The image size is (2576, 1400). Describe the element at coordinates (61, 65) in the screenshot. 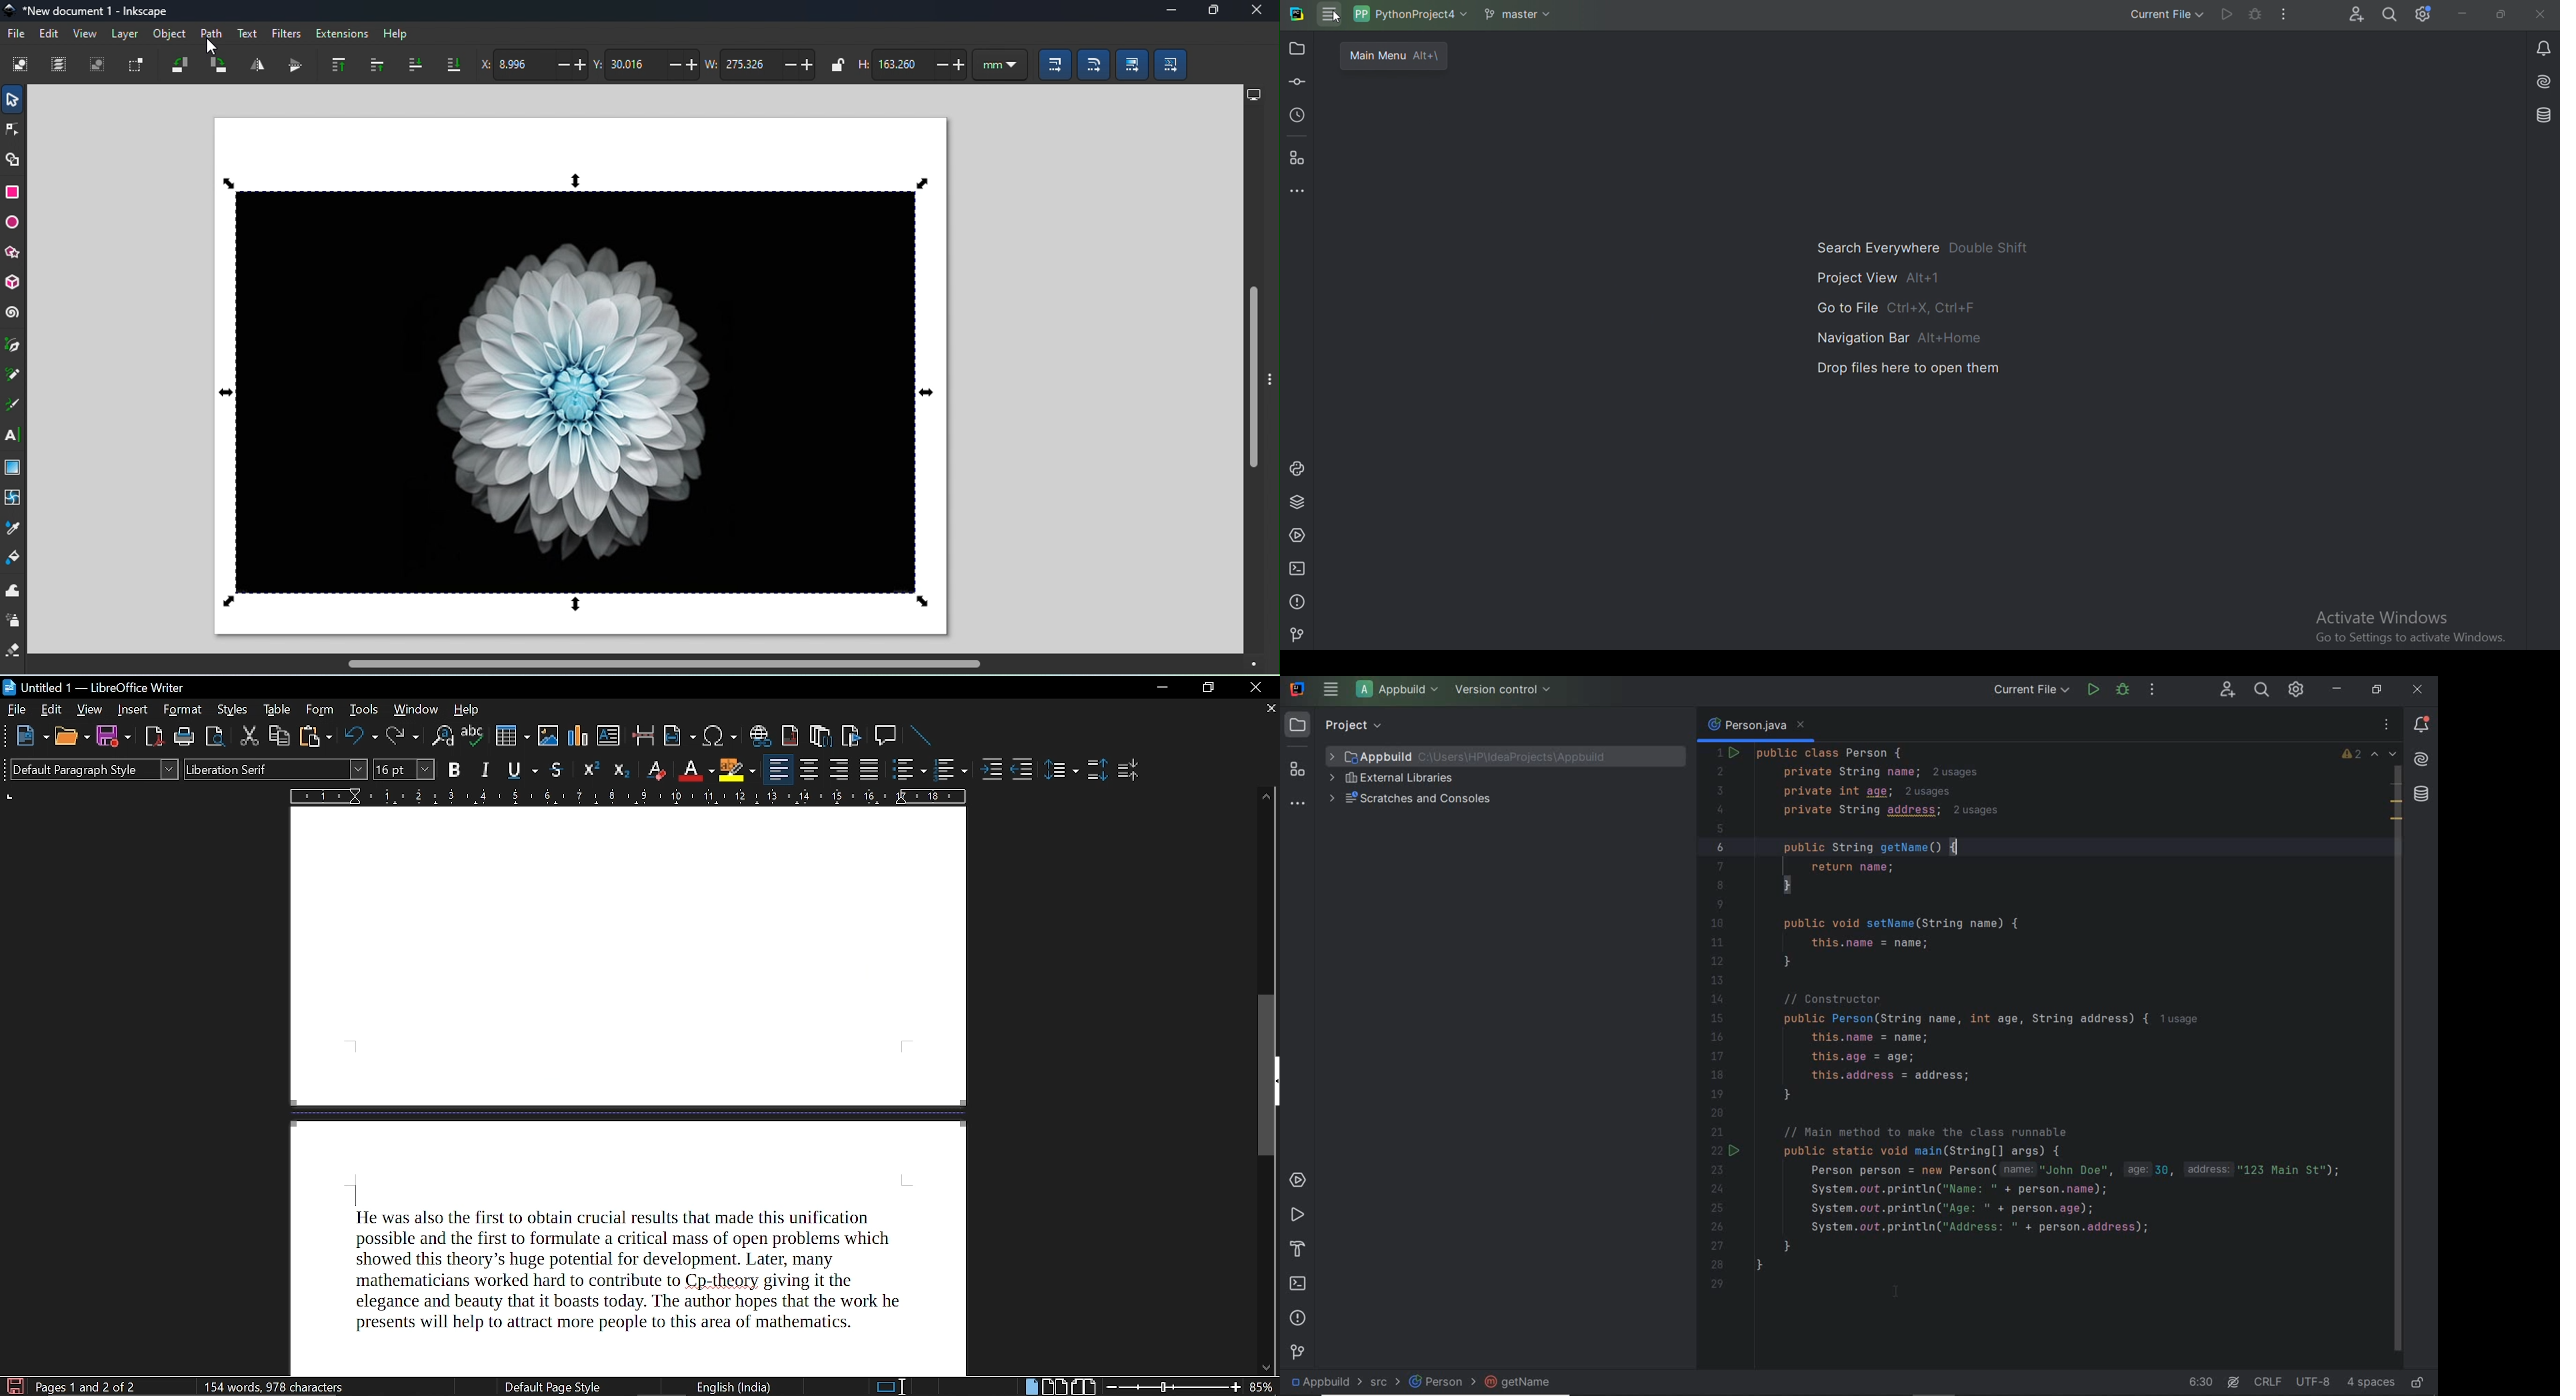

I see `Select all in all layers` at that location.